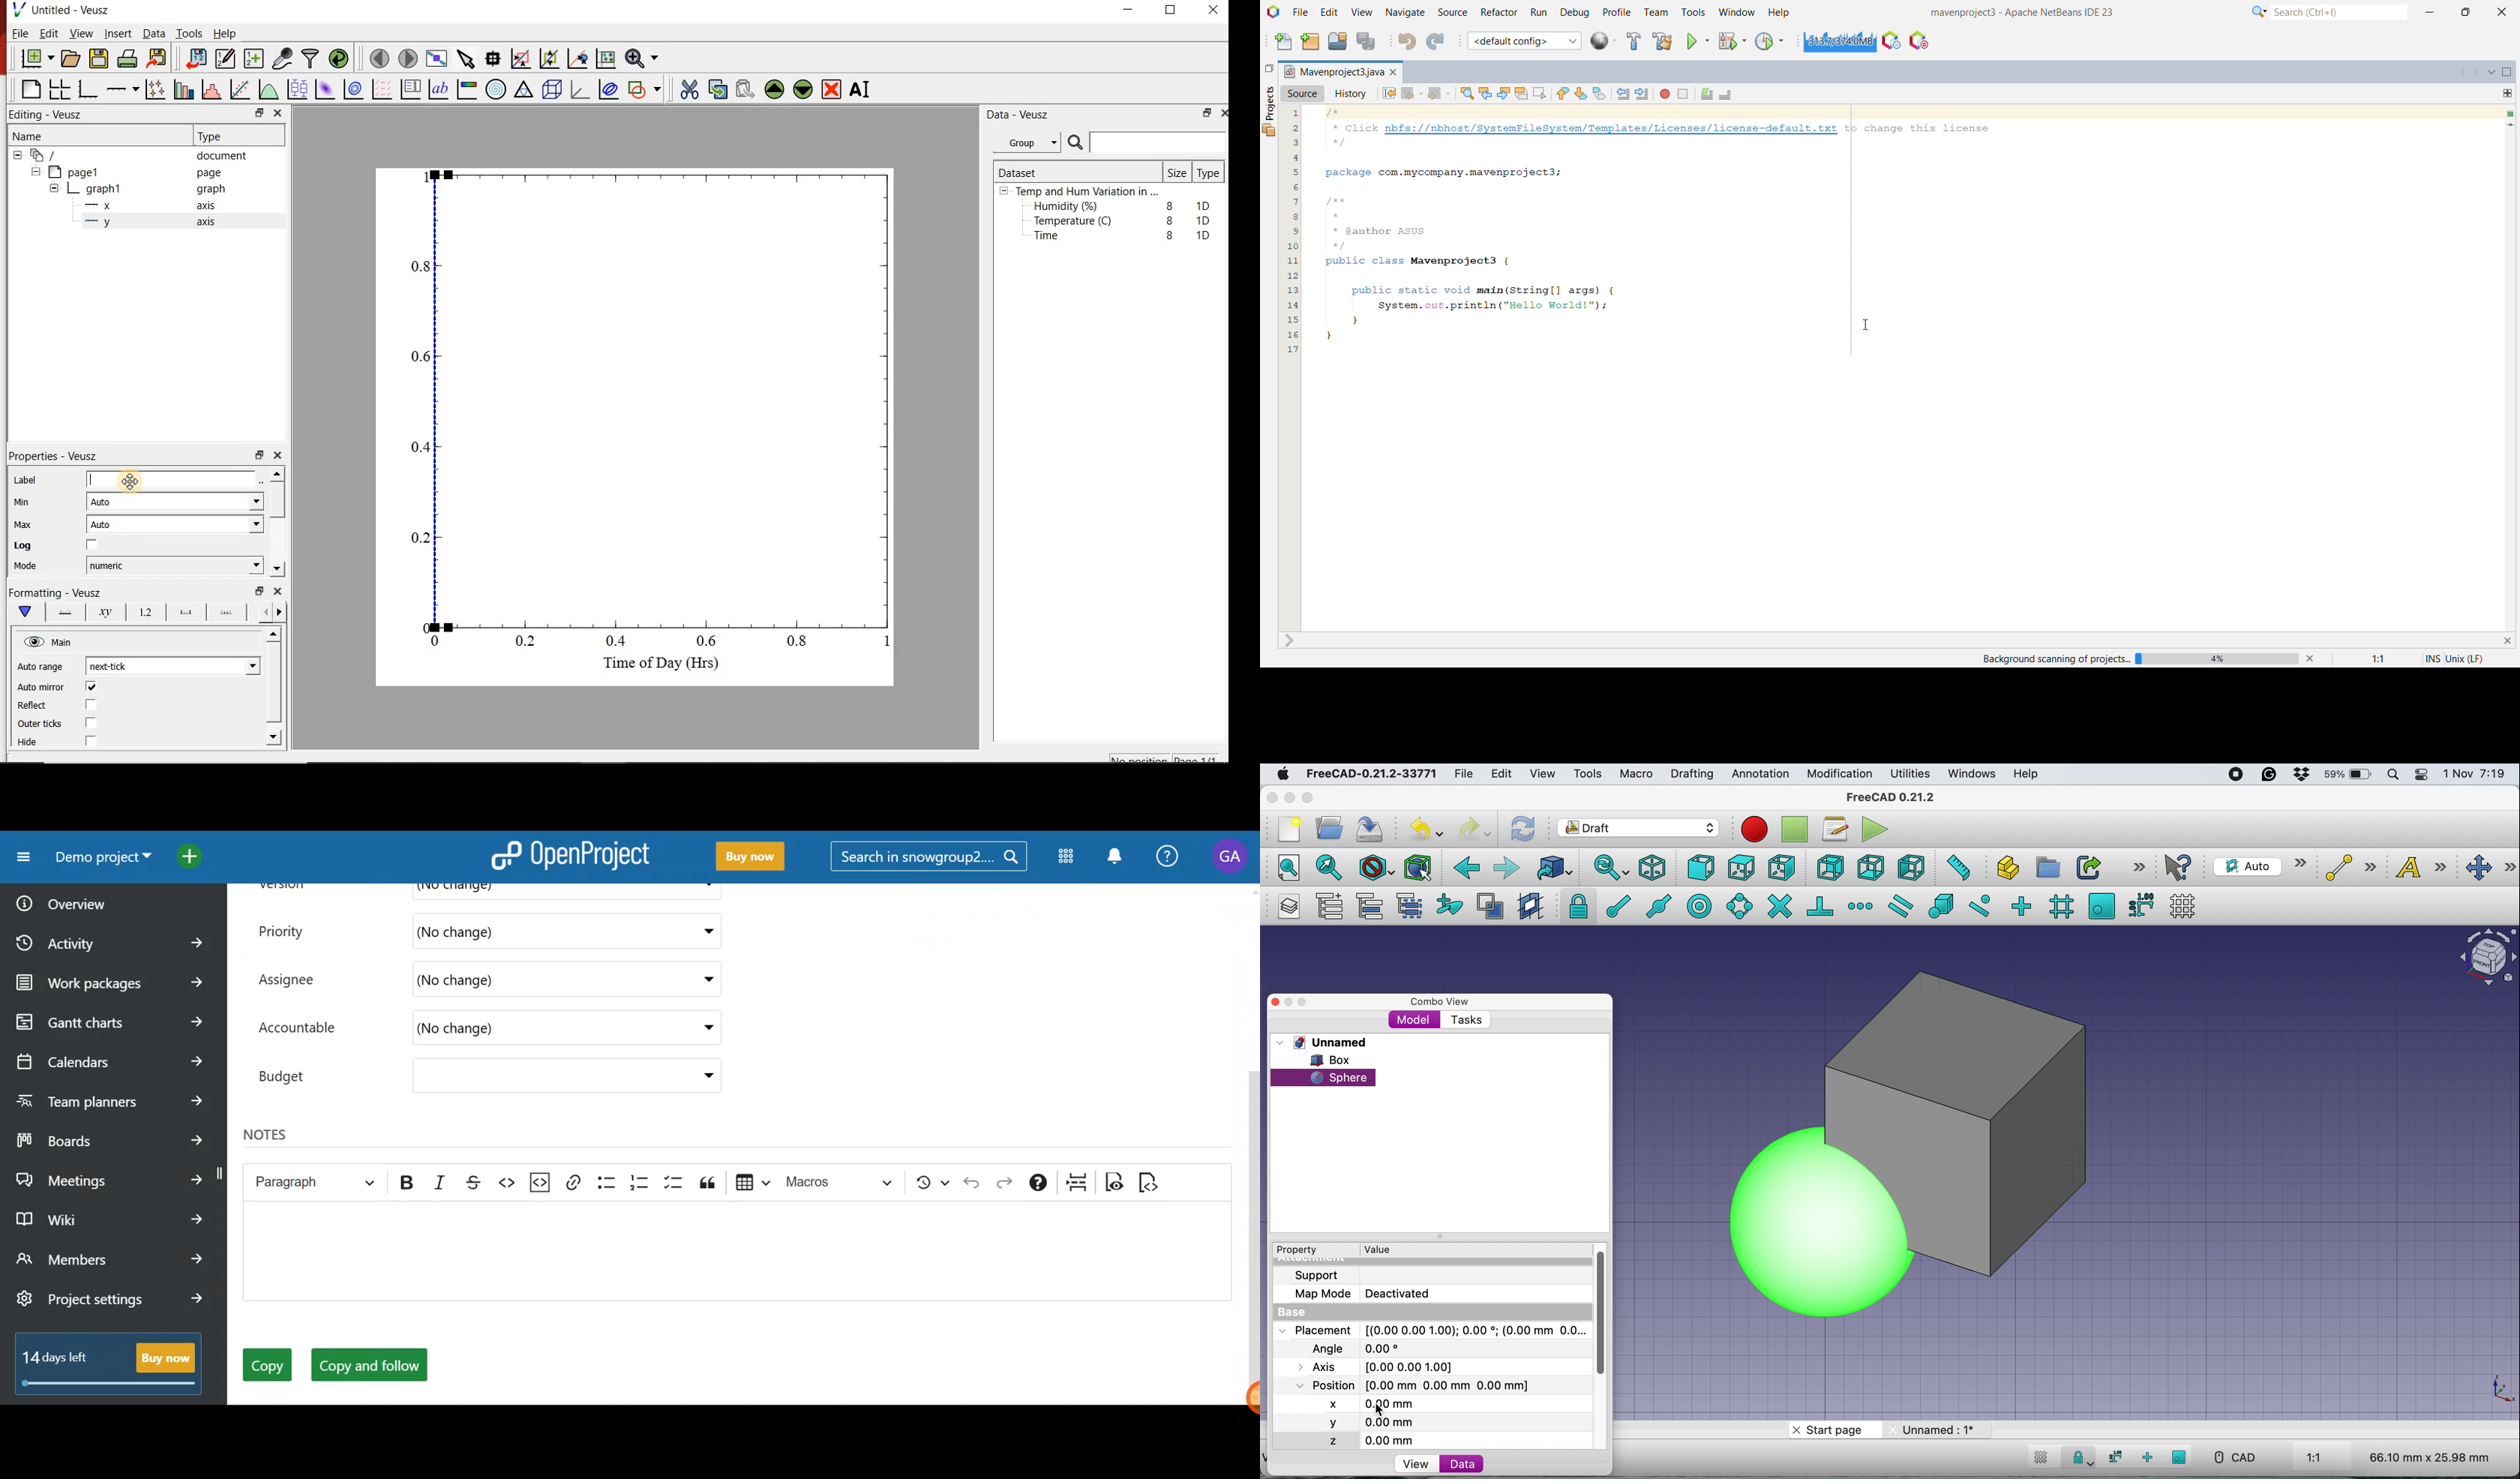 This screenshot has height=1484, width=2520. Describe the element at coordinates (2183, 906) in the screenshot. I see `toggle grid` at that location.